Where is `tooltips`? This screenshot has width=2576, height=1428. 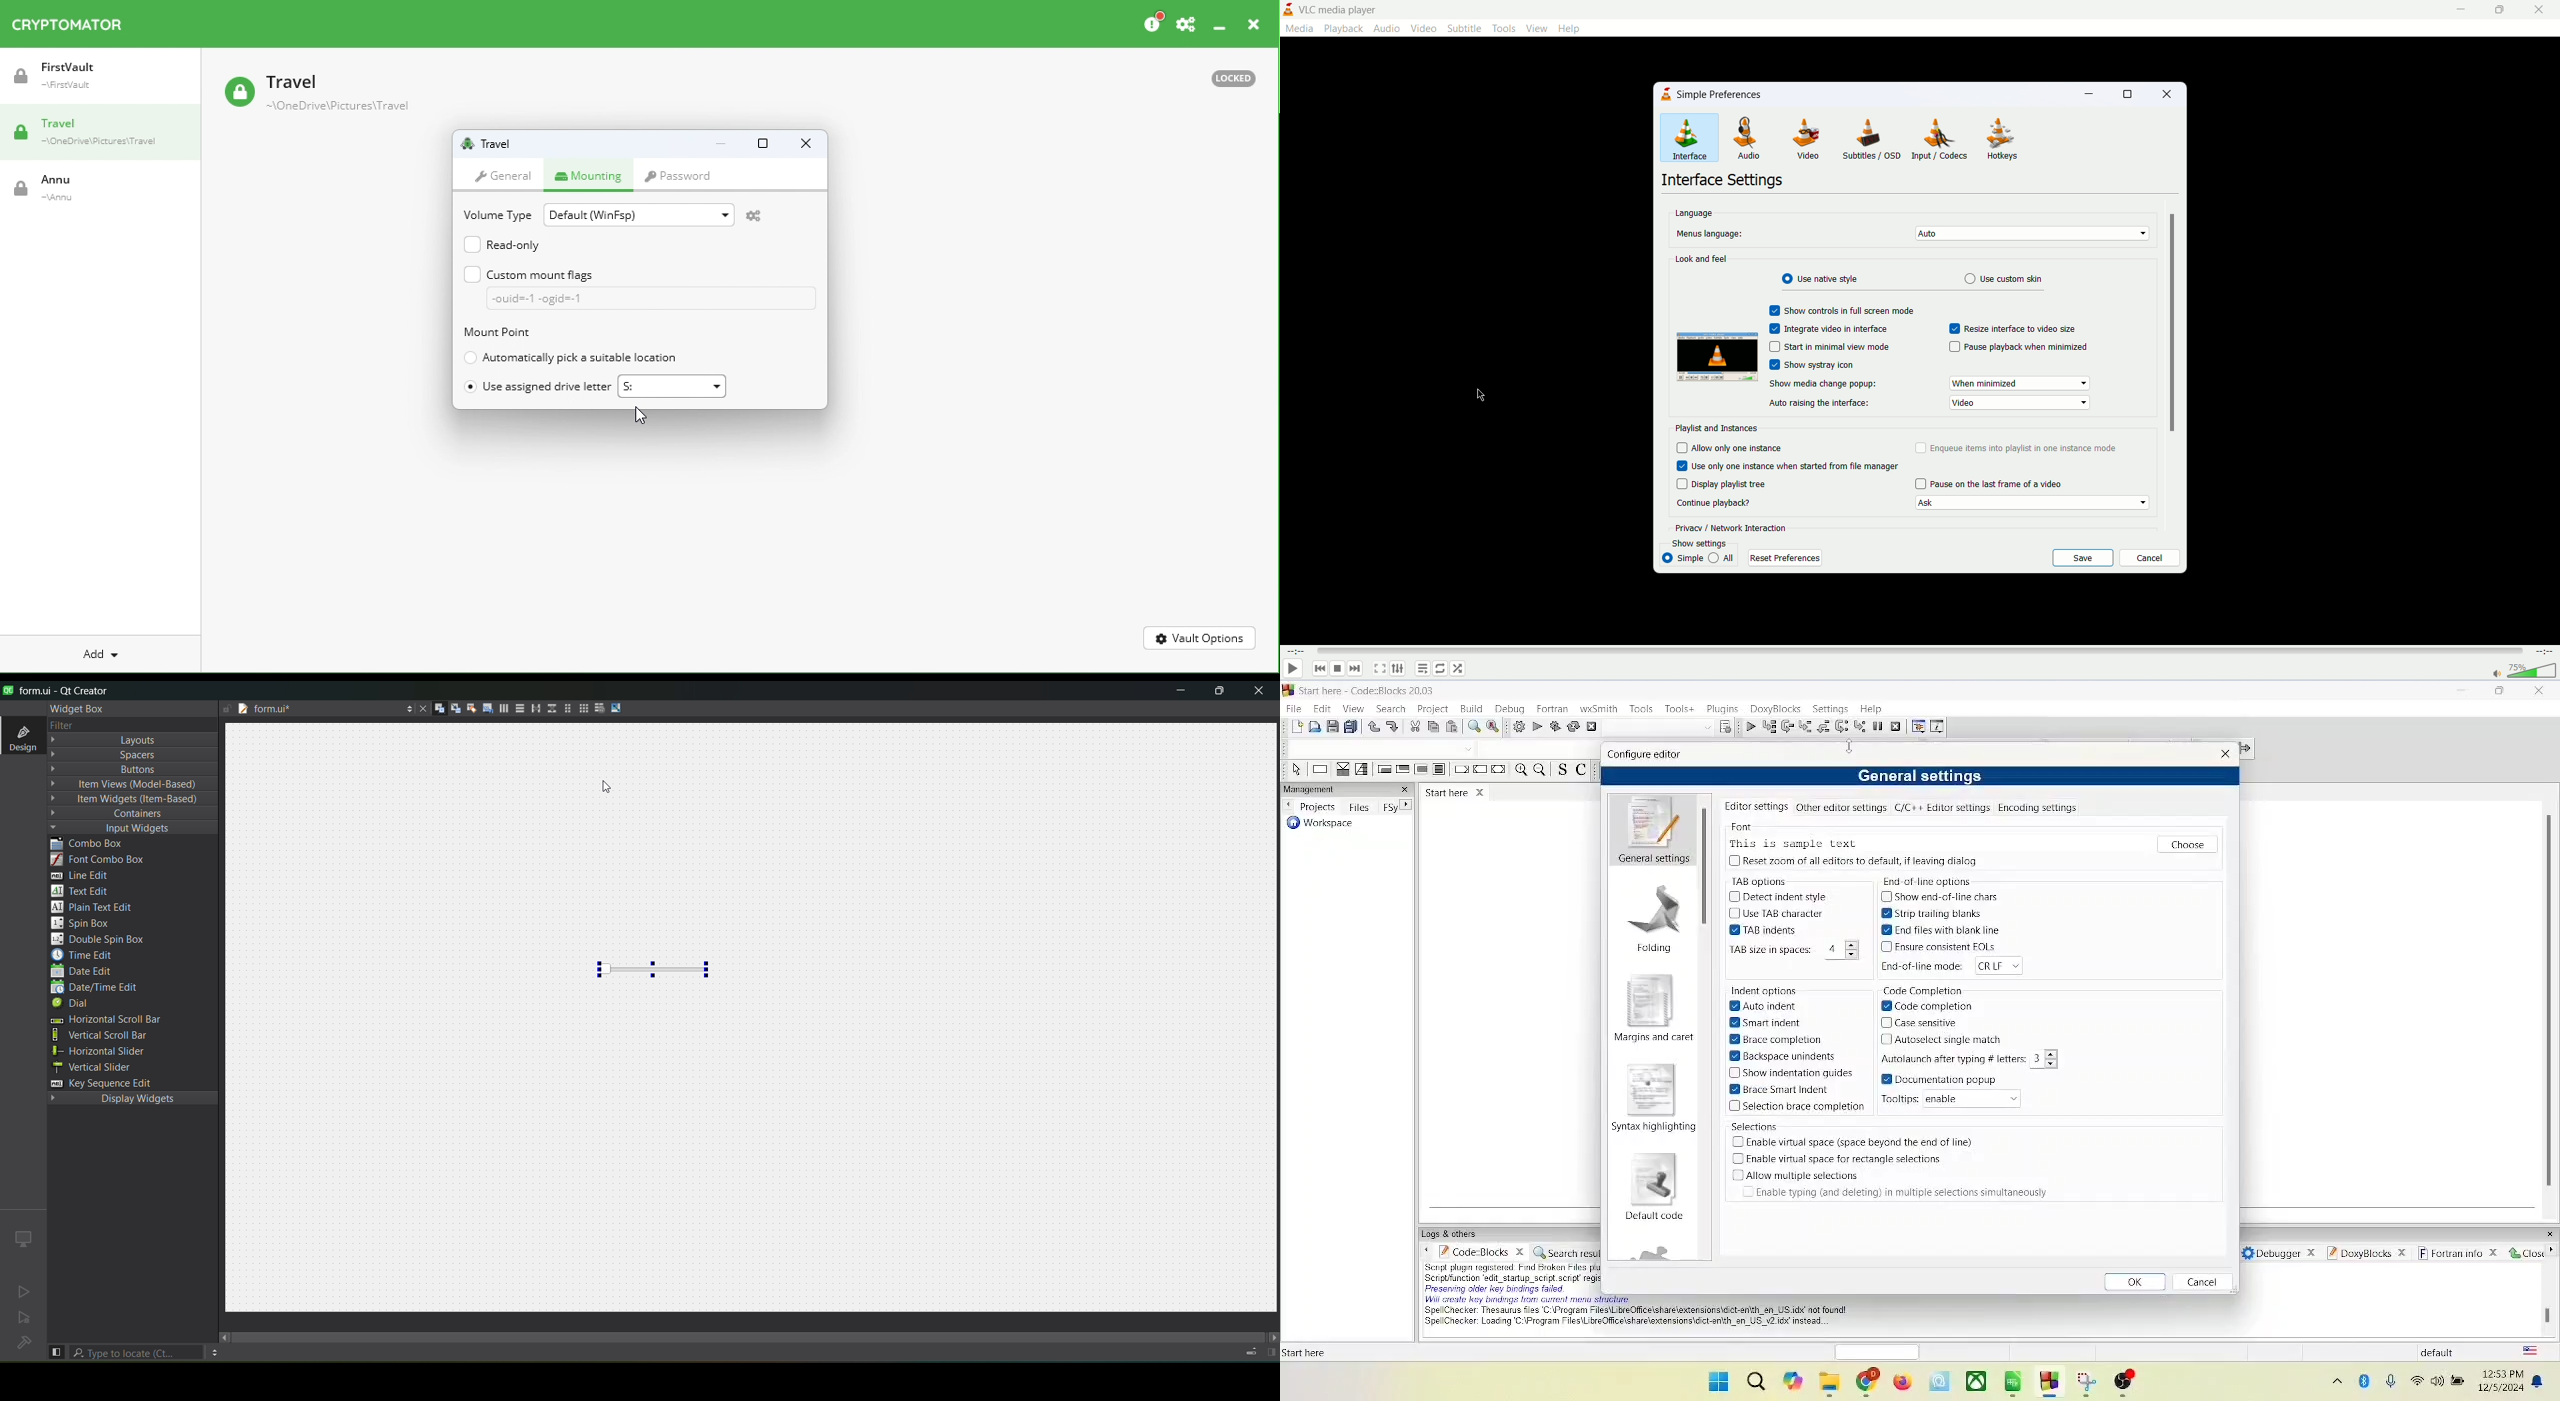 tooltips is located at coordinates (1957, 1101).